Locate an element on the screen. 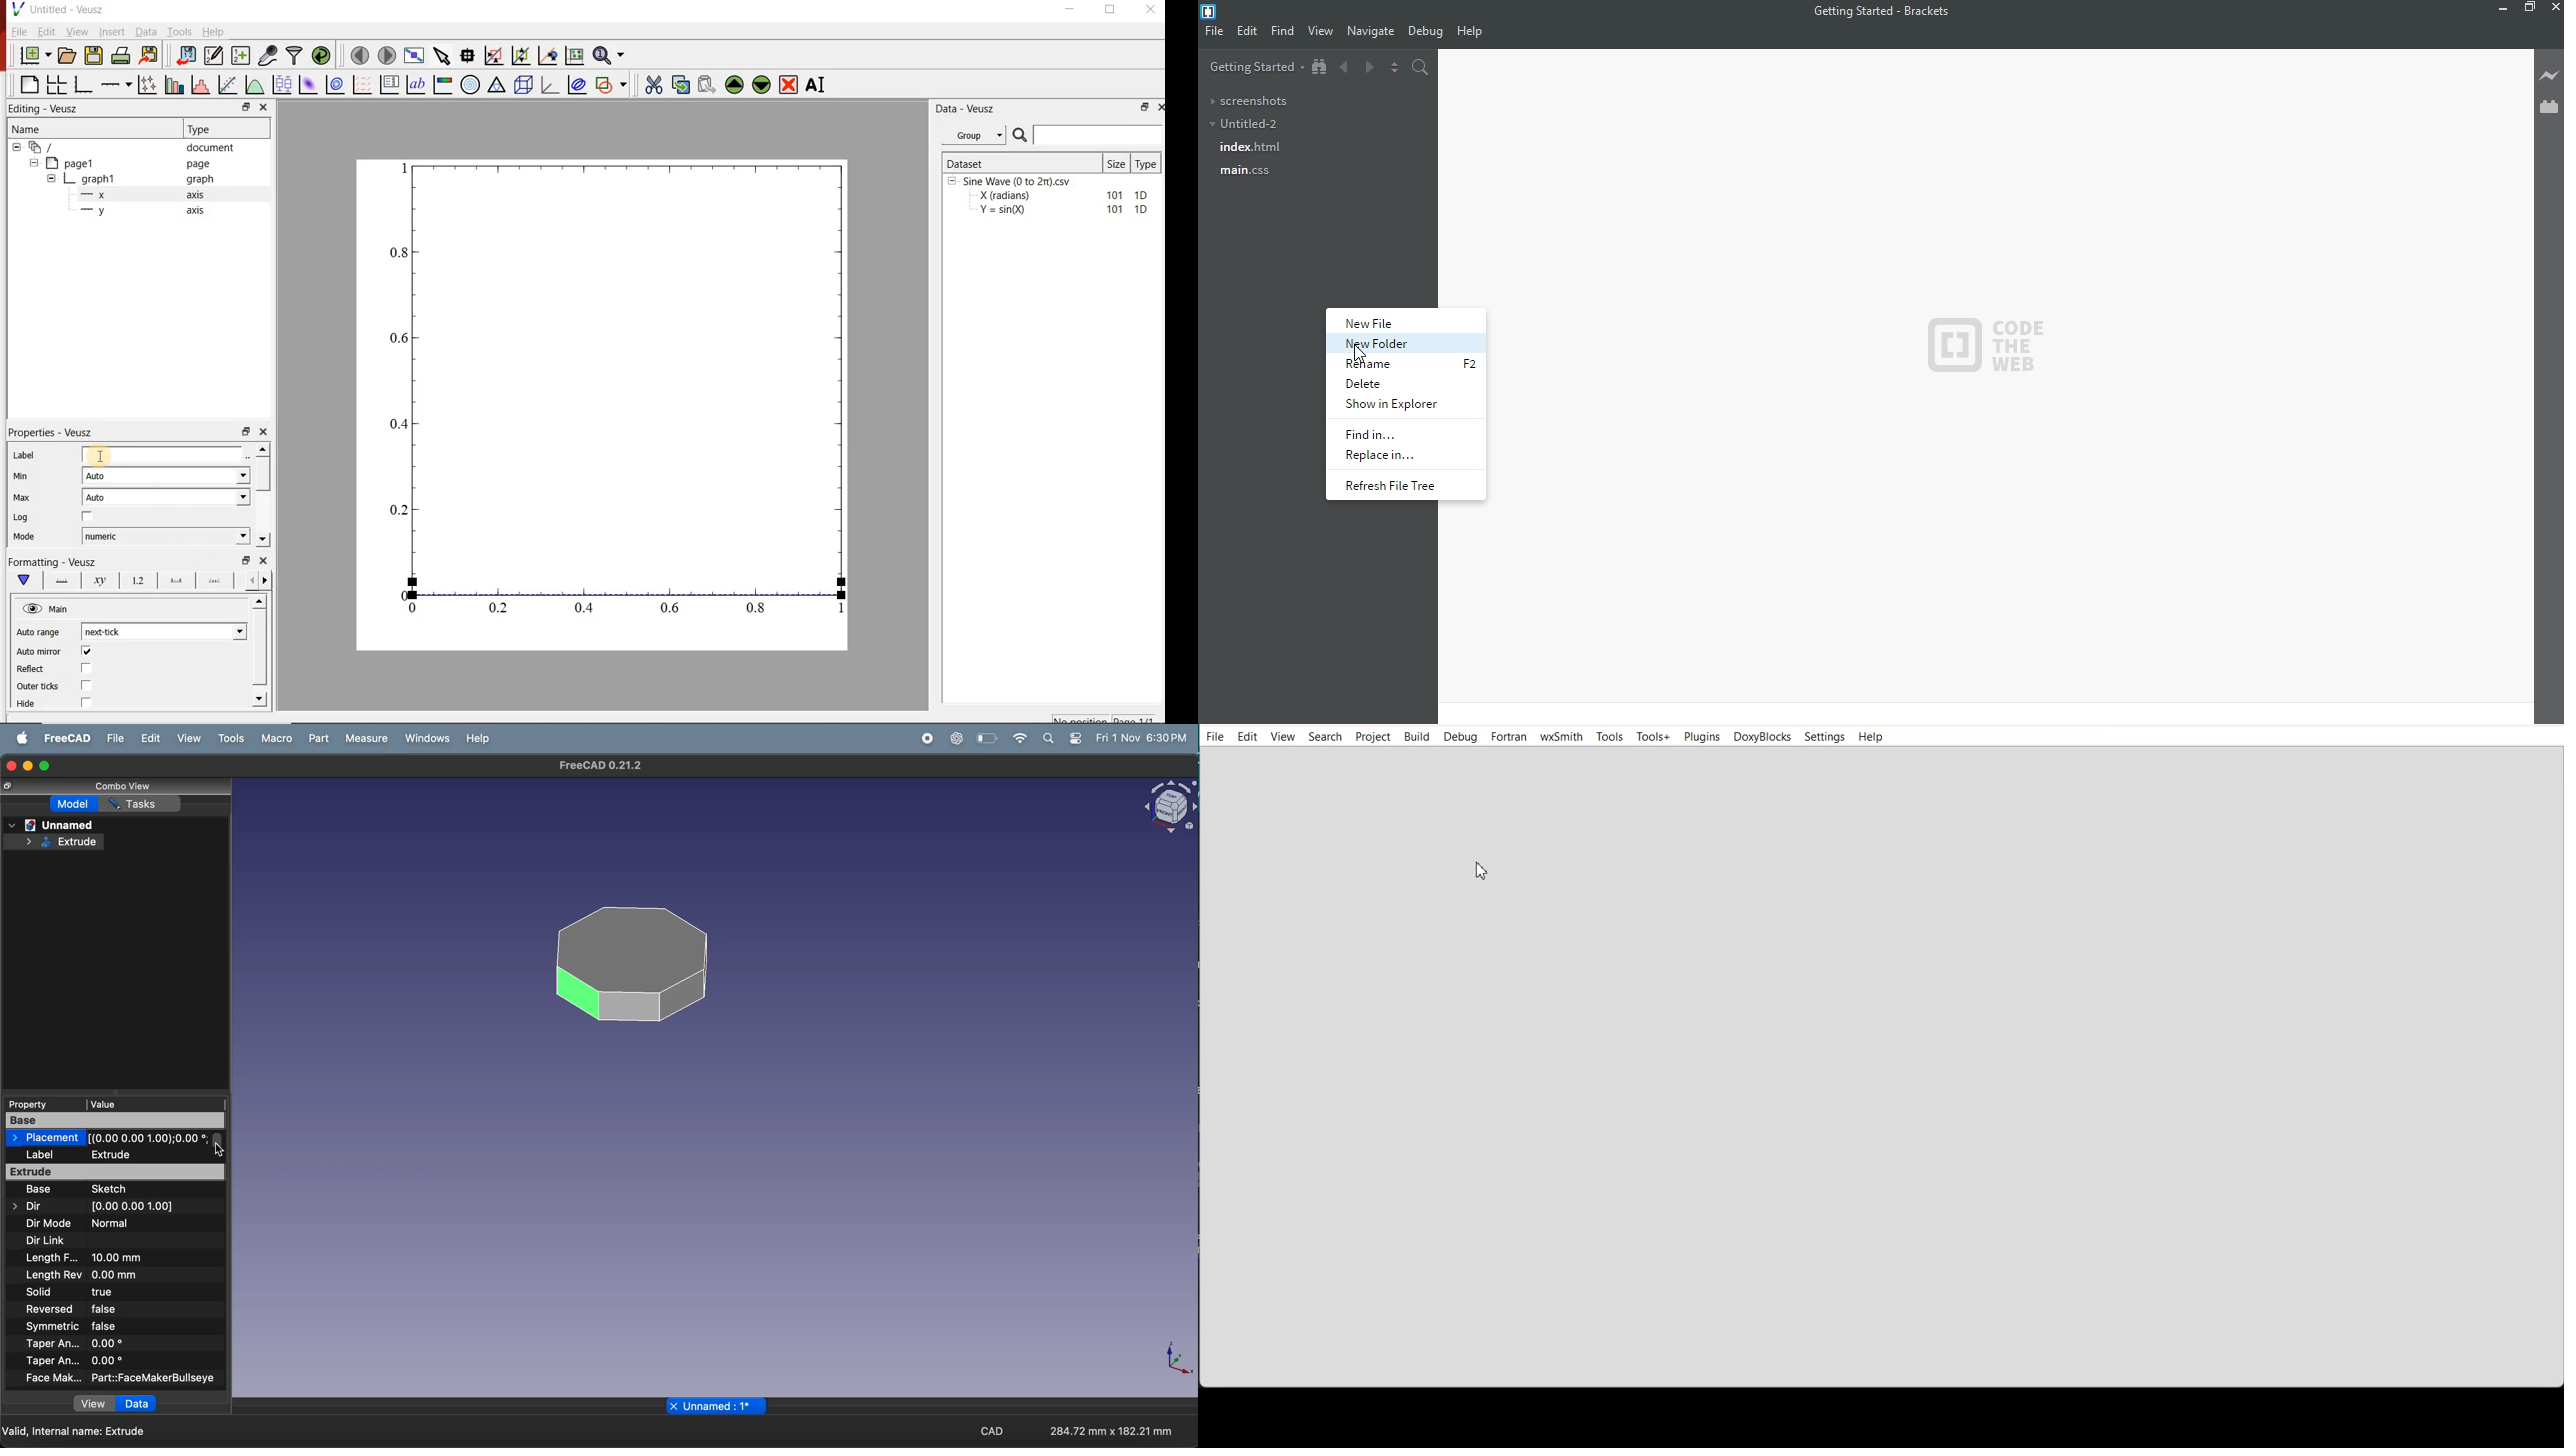 The height and width of the screenshot is (1456, 2576). [0.00 0.00 1.00] is located at coordinates (134, 1207).